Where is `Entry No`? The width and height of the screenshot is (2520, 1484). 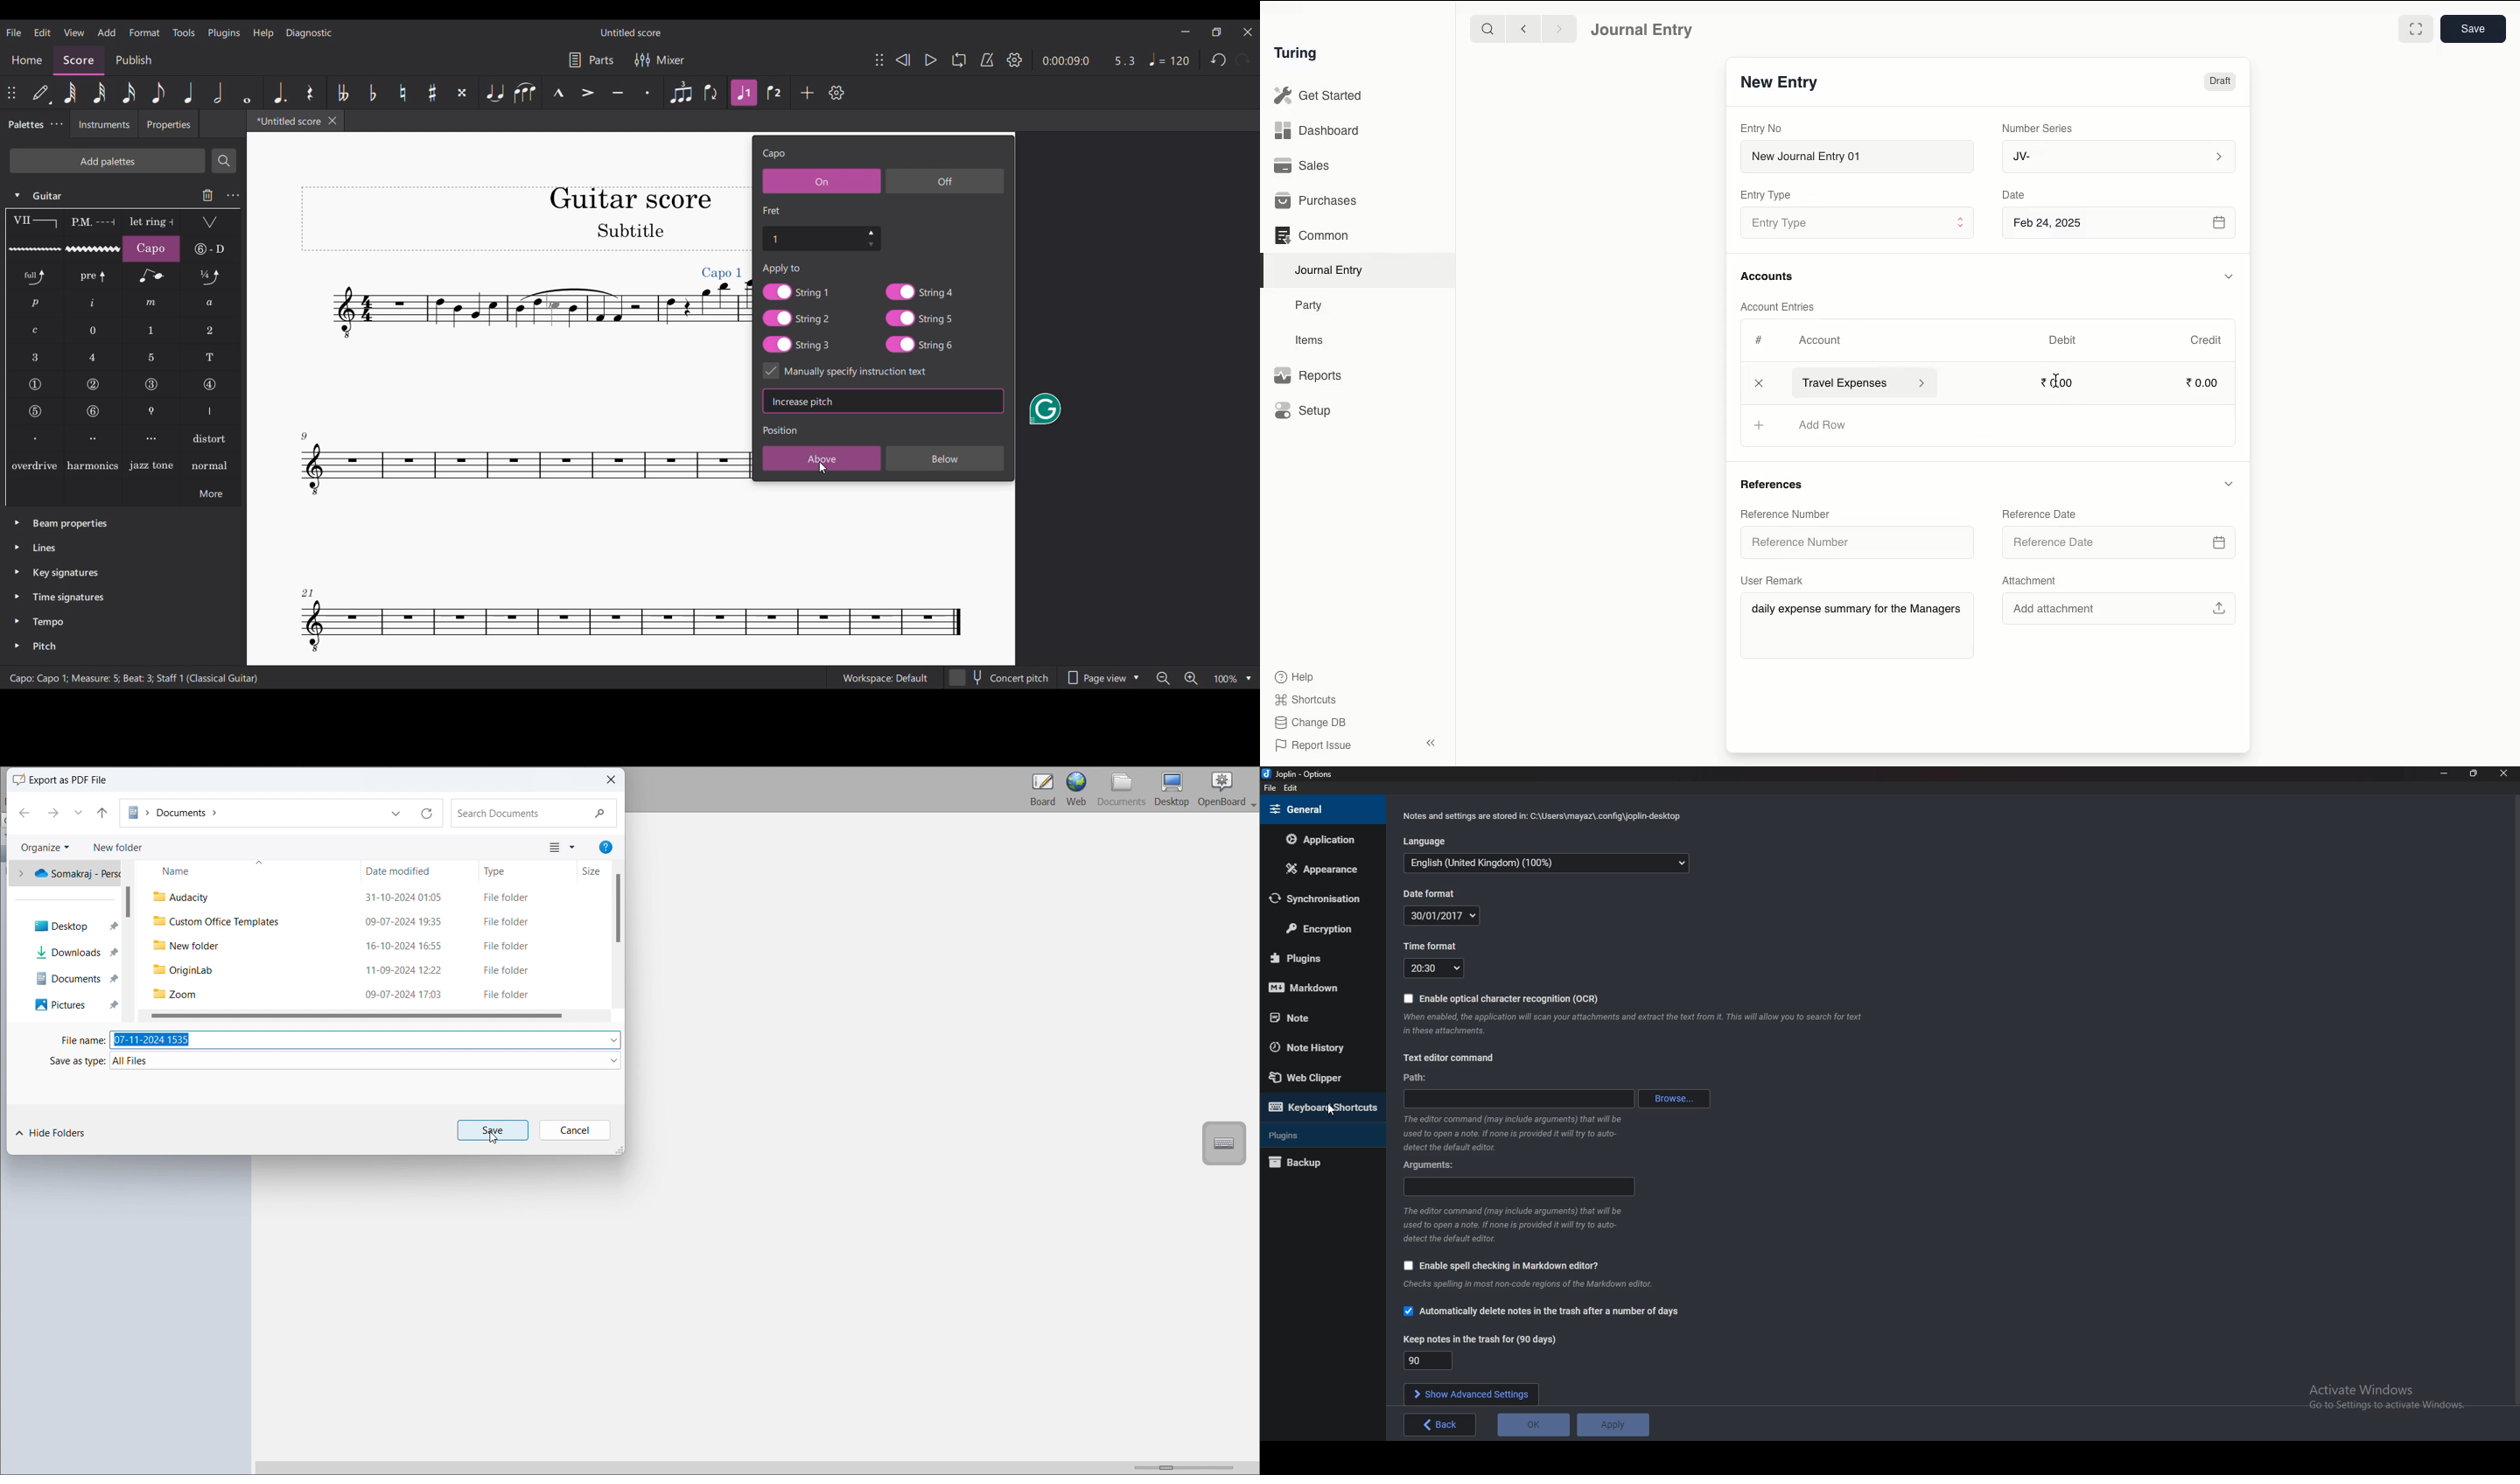 Entry No is located at coordinates (1761, 129).